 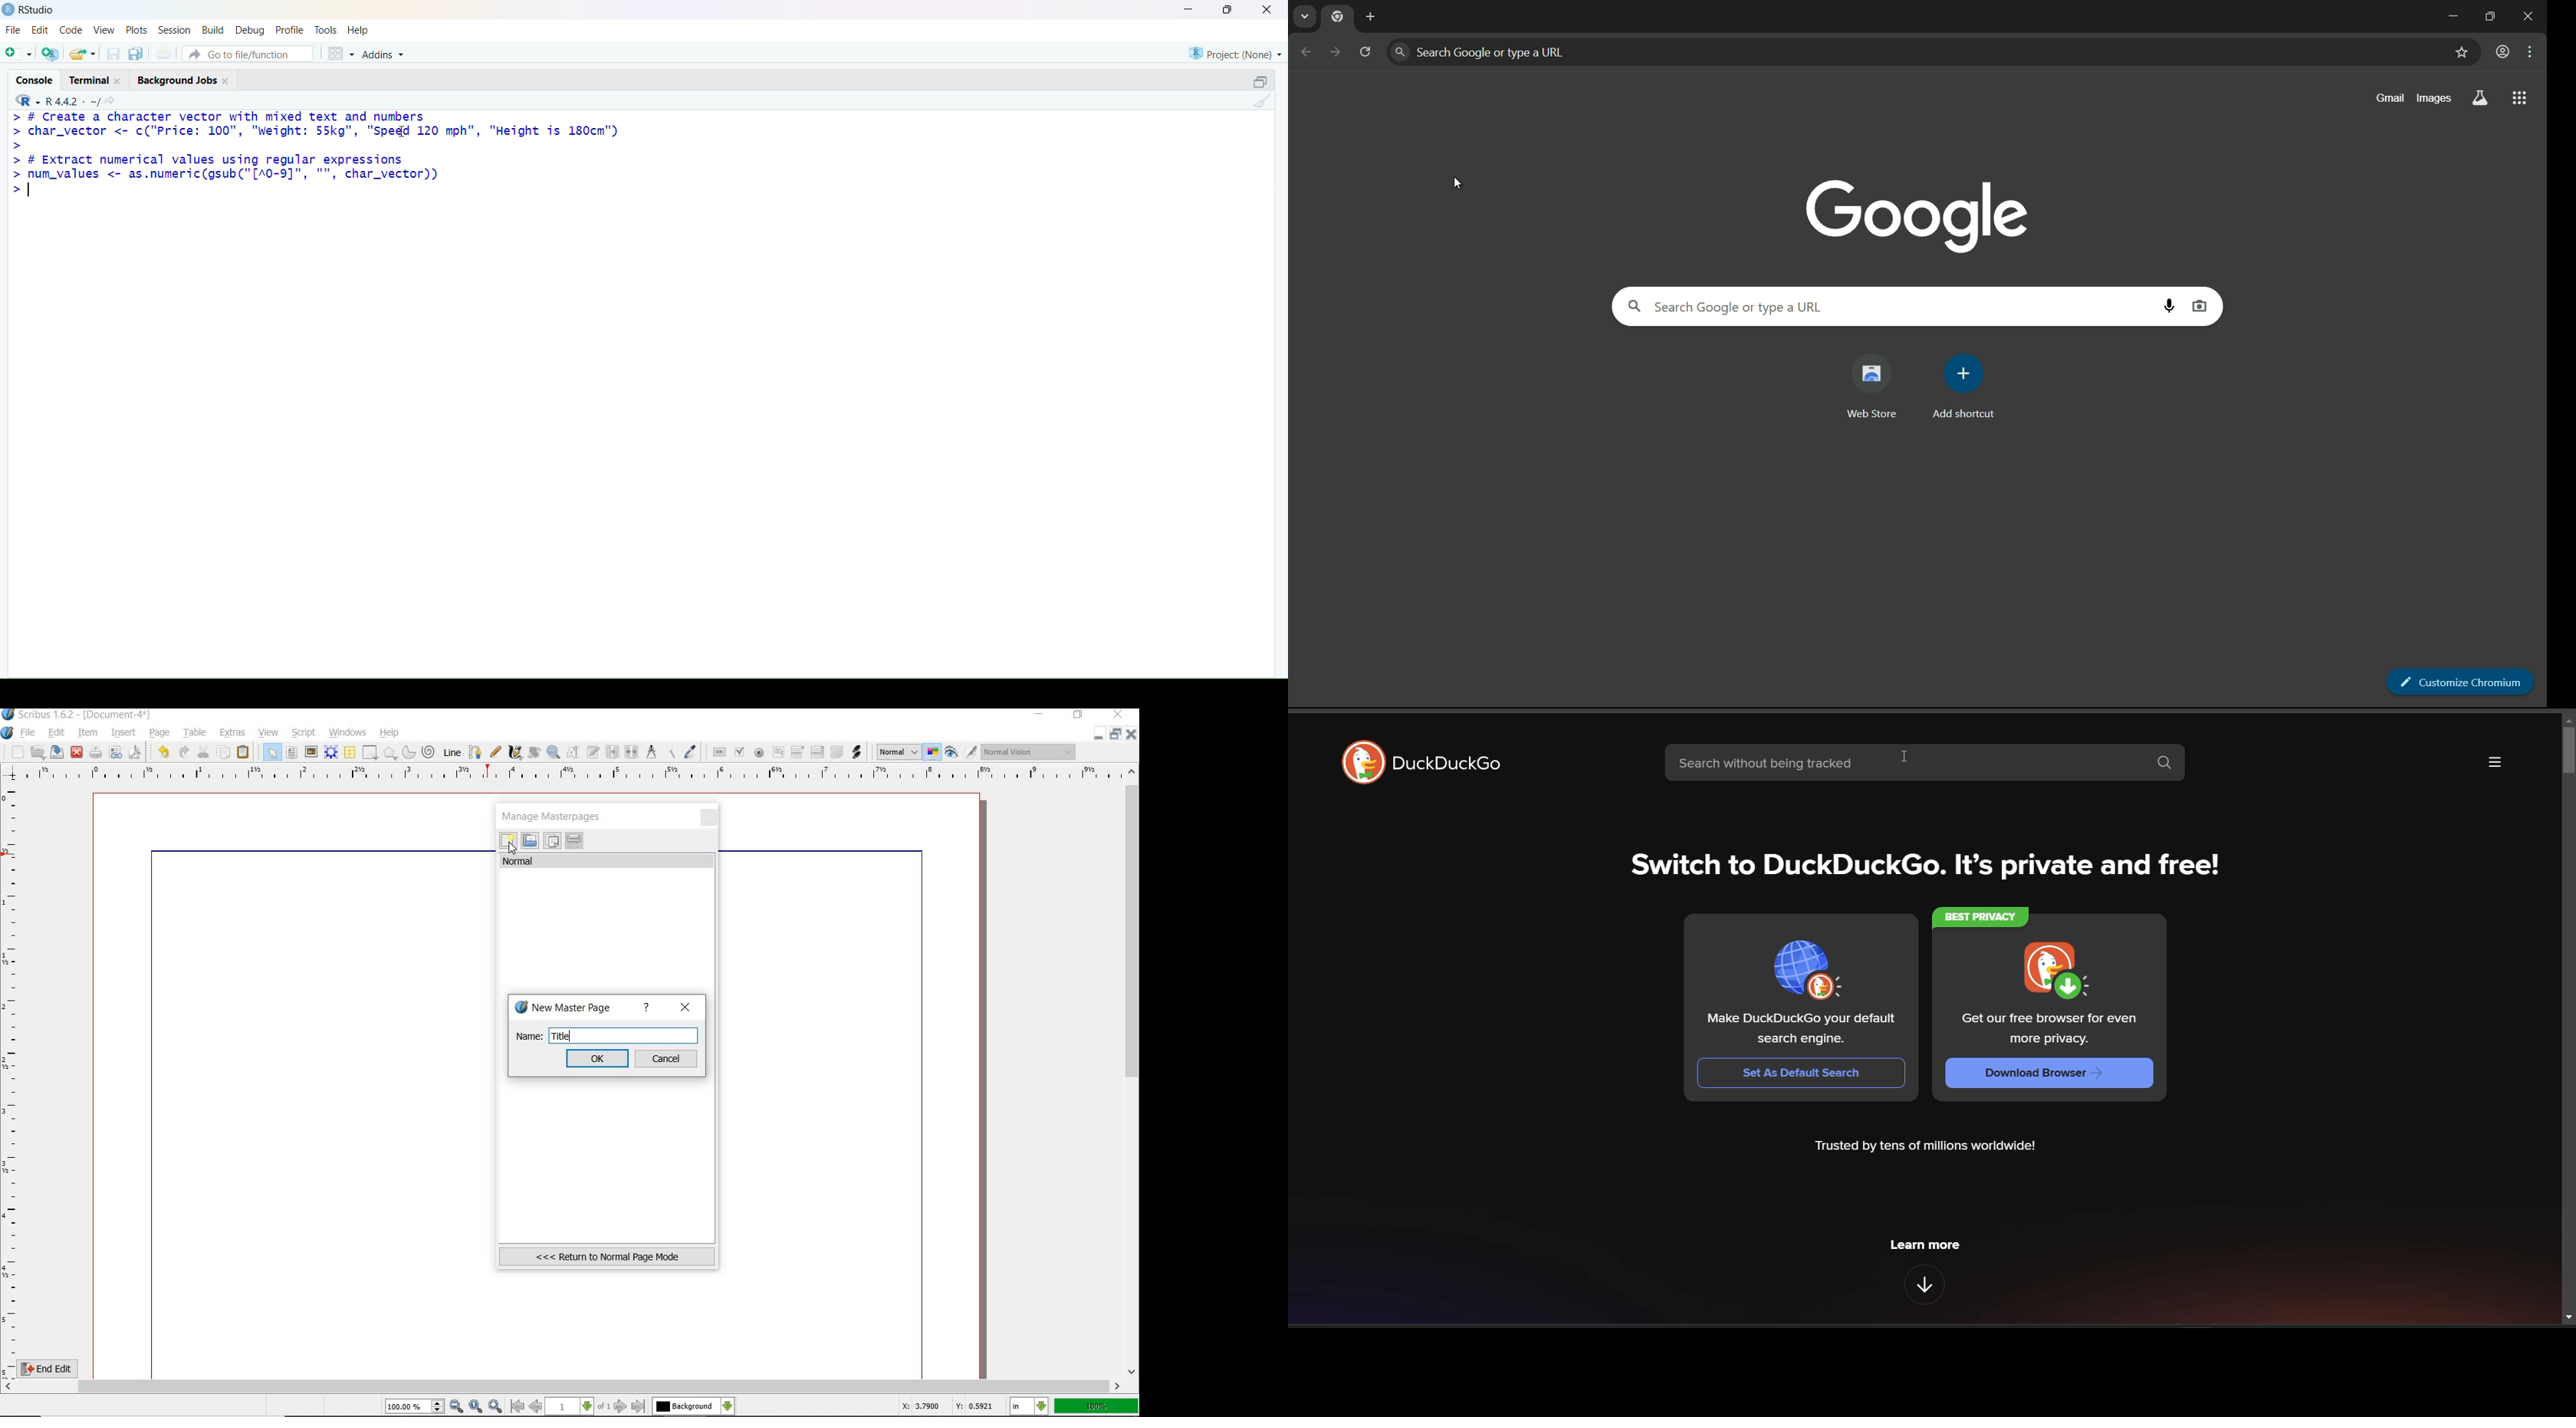 I want to click on Bezier curve, so click(x=474, y=752).